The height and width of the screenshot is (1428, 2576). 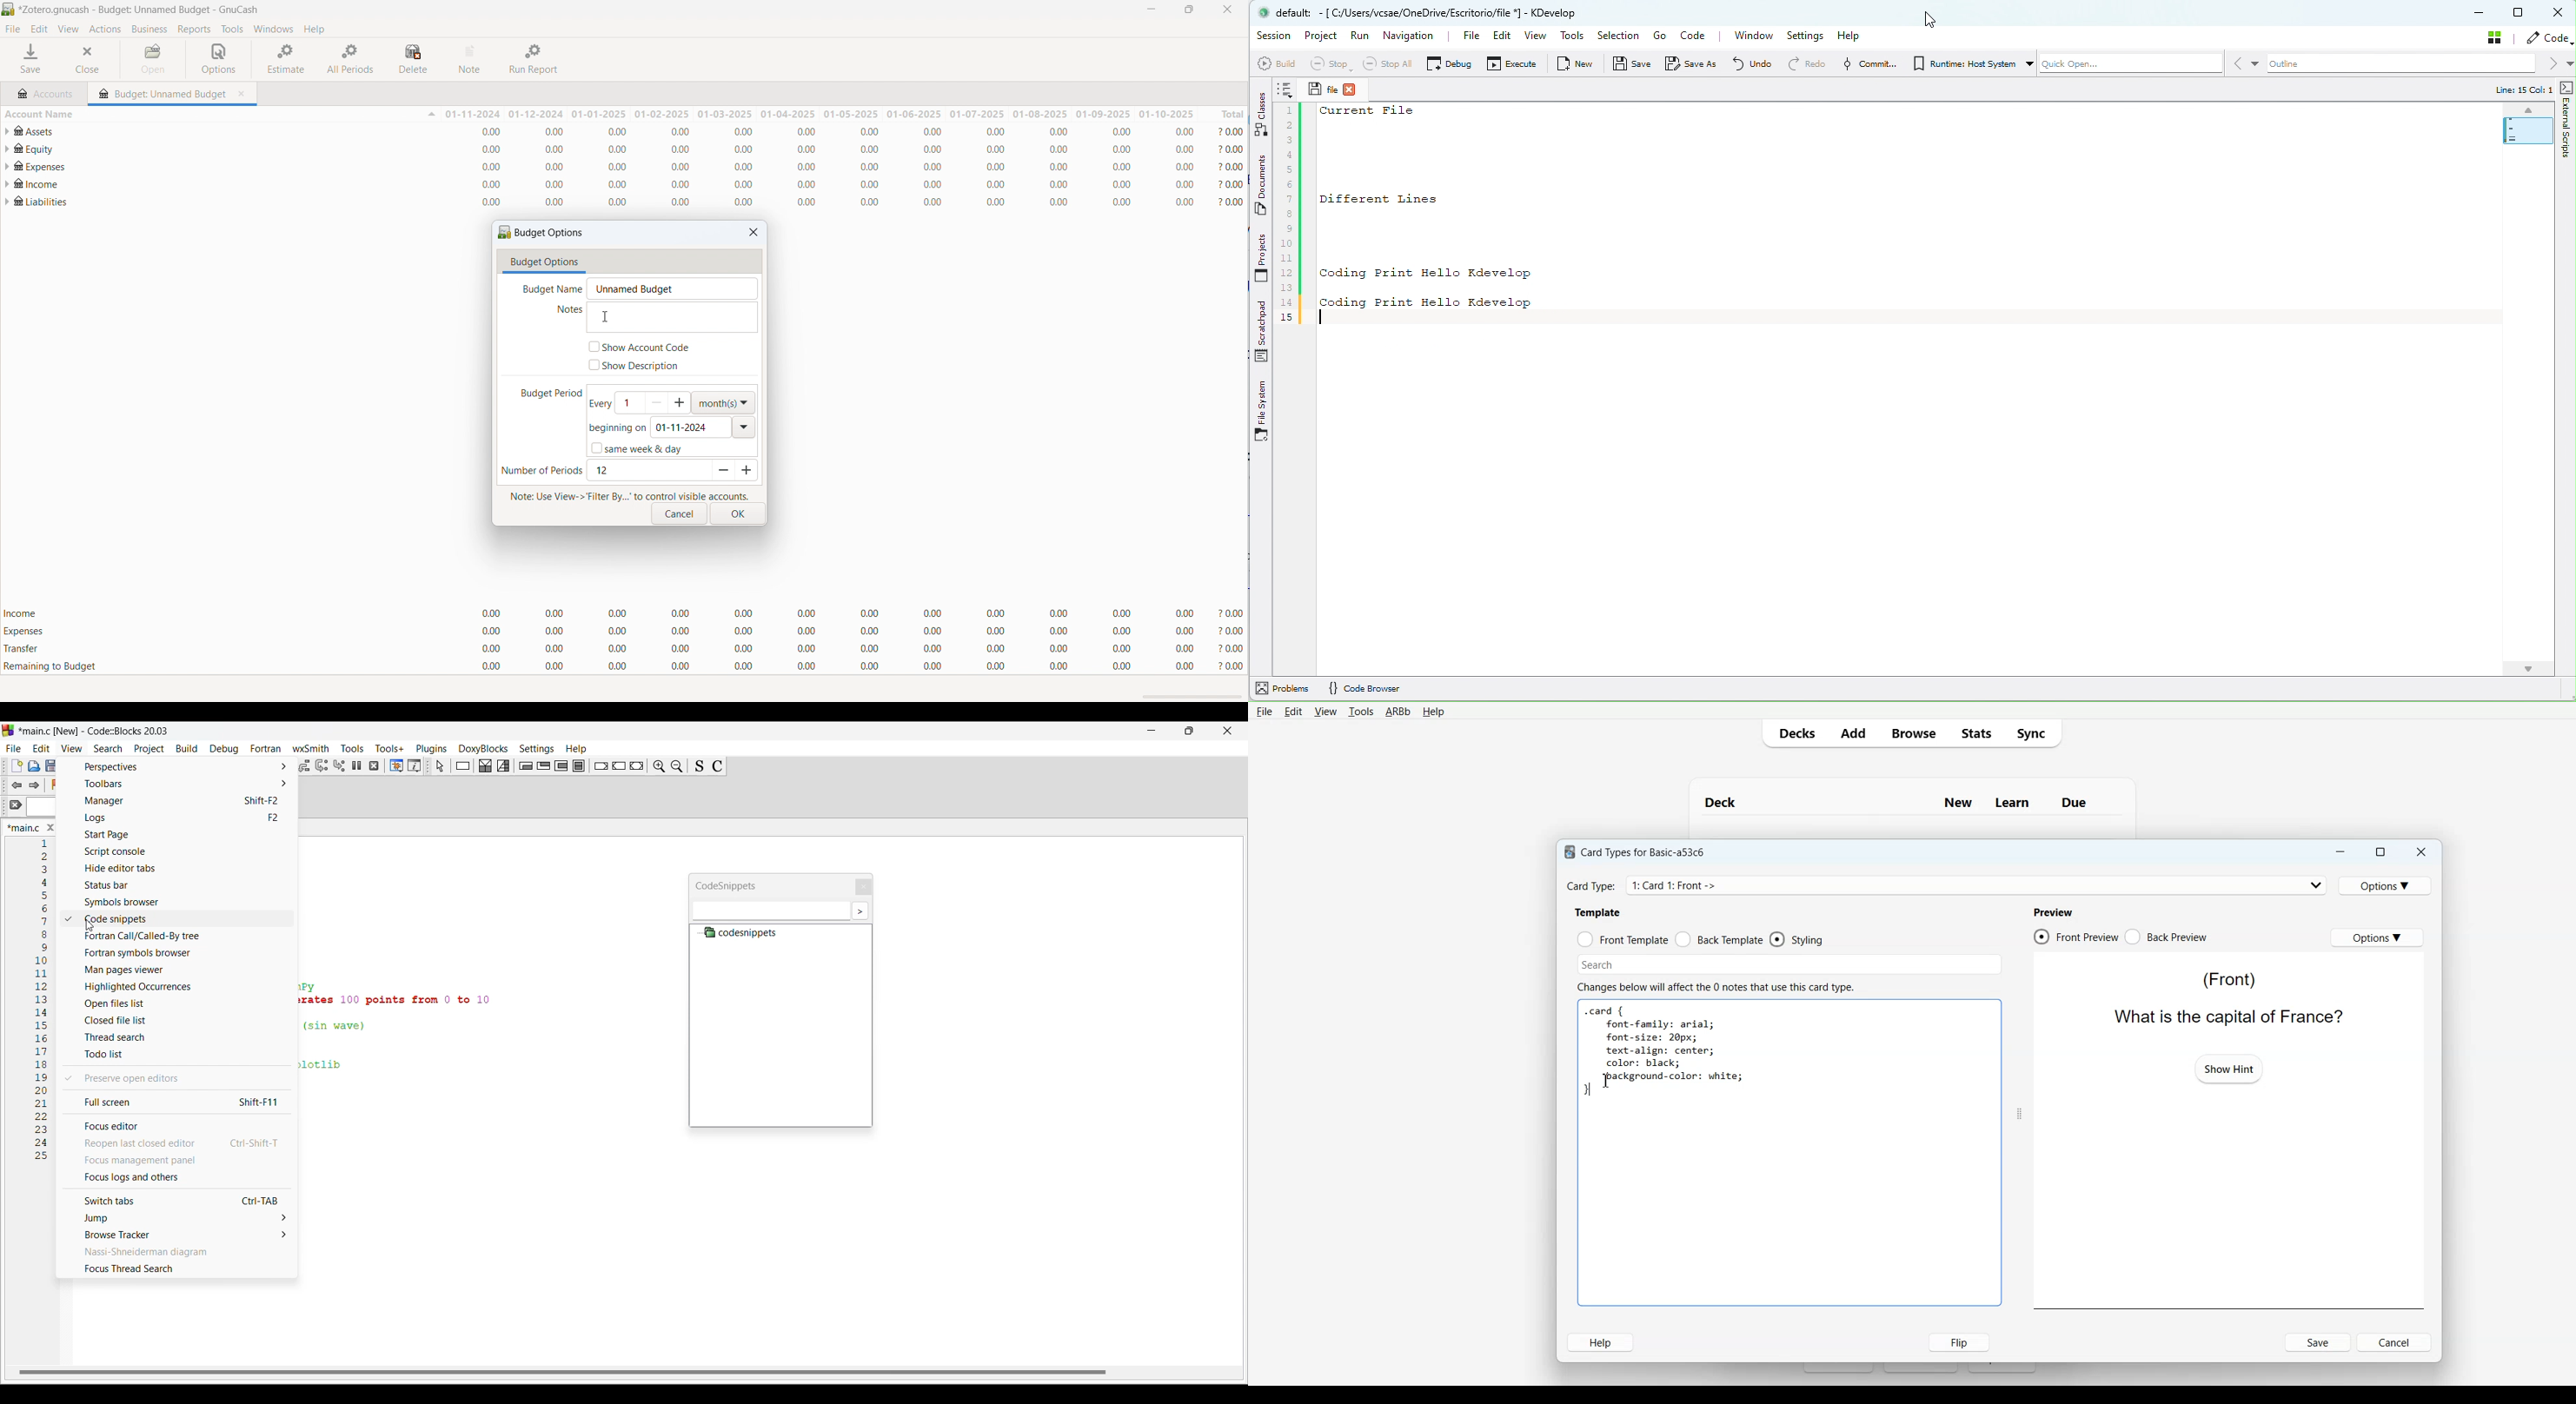 What do you see at coordinates (2035, 732) in the screenshot?
I see `Sync` at bounding box center [2035, 732].